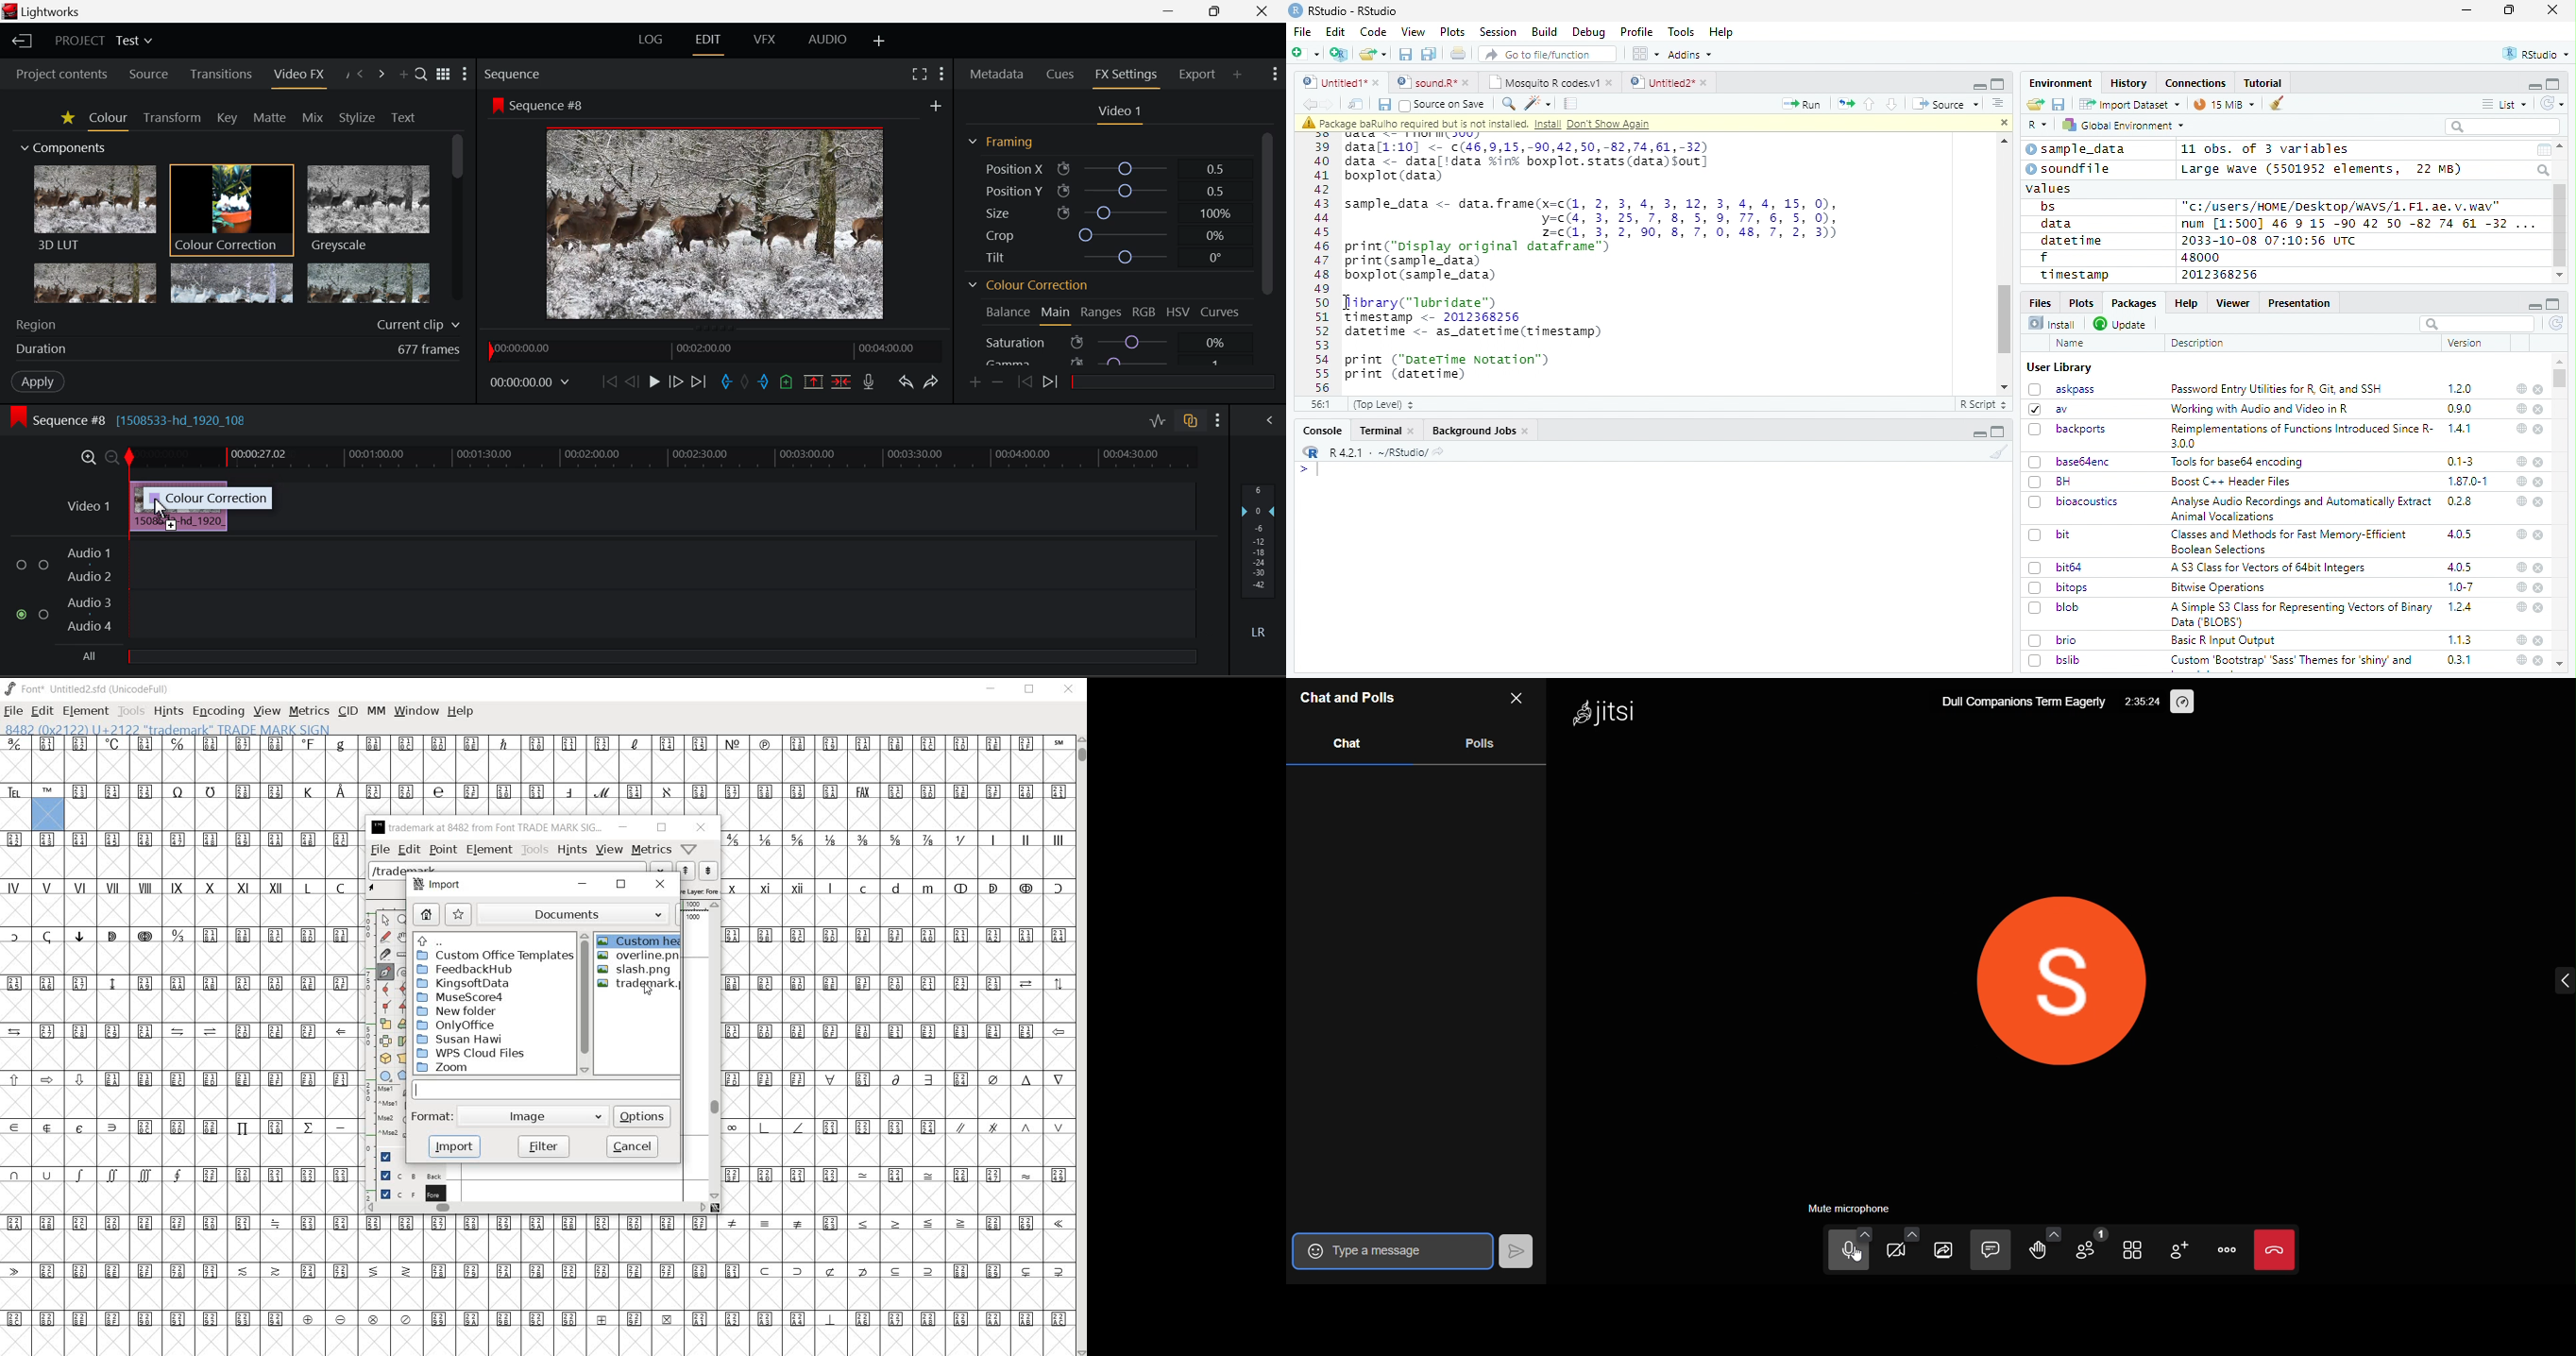 This screenshot has height=1372, width=2576. Describe the element at coordinates (2061, 82) in the screenshot. I see `Environment` at that location.